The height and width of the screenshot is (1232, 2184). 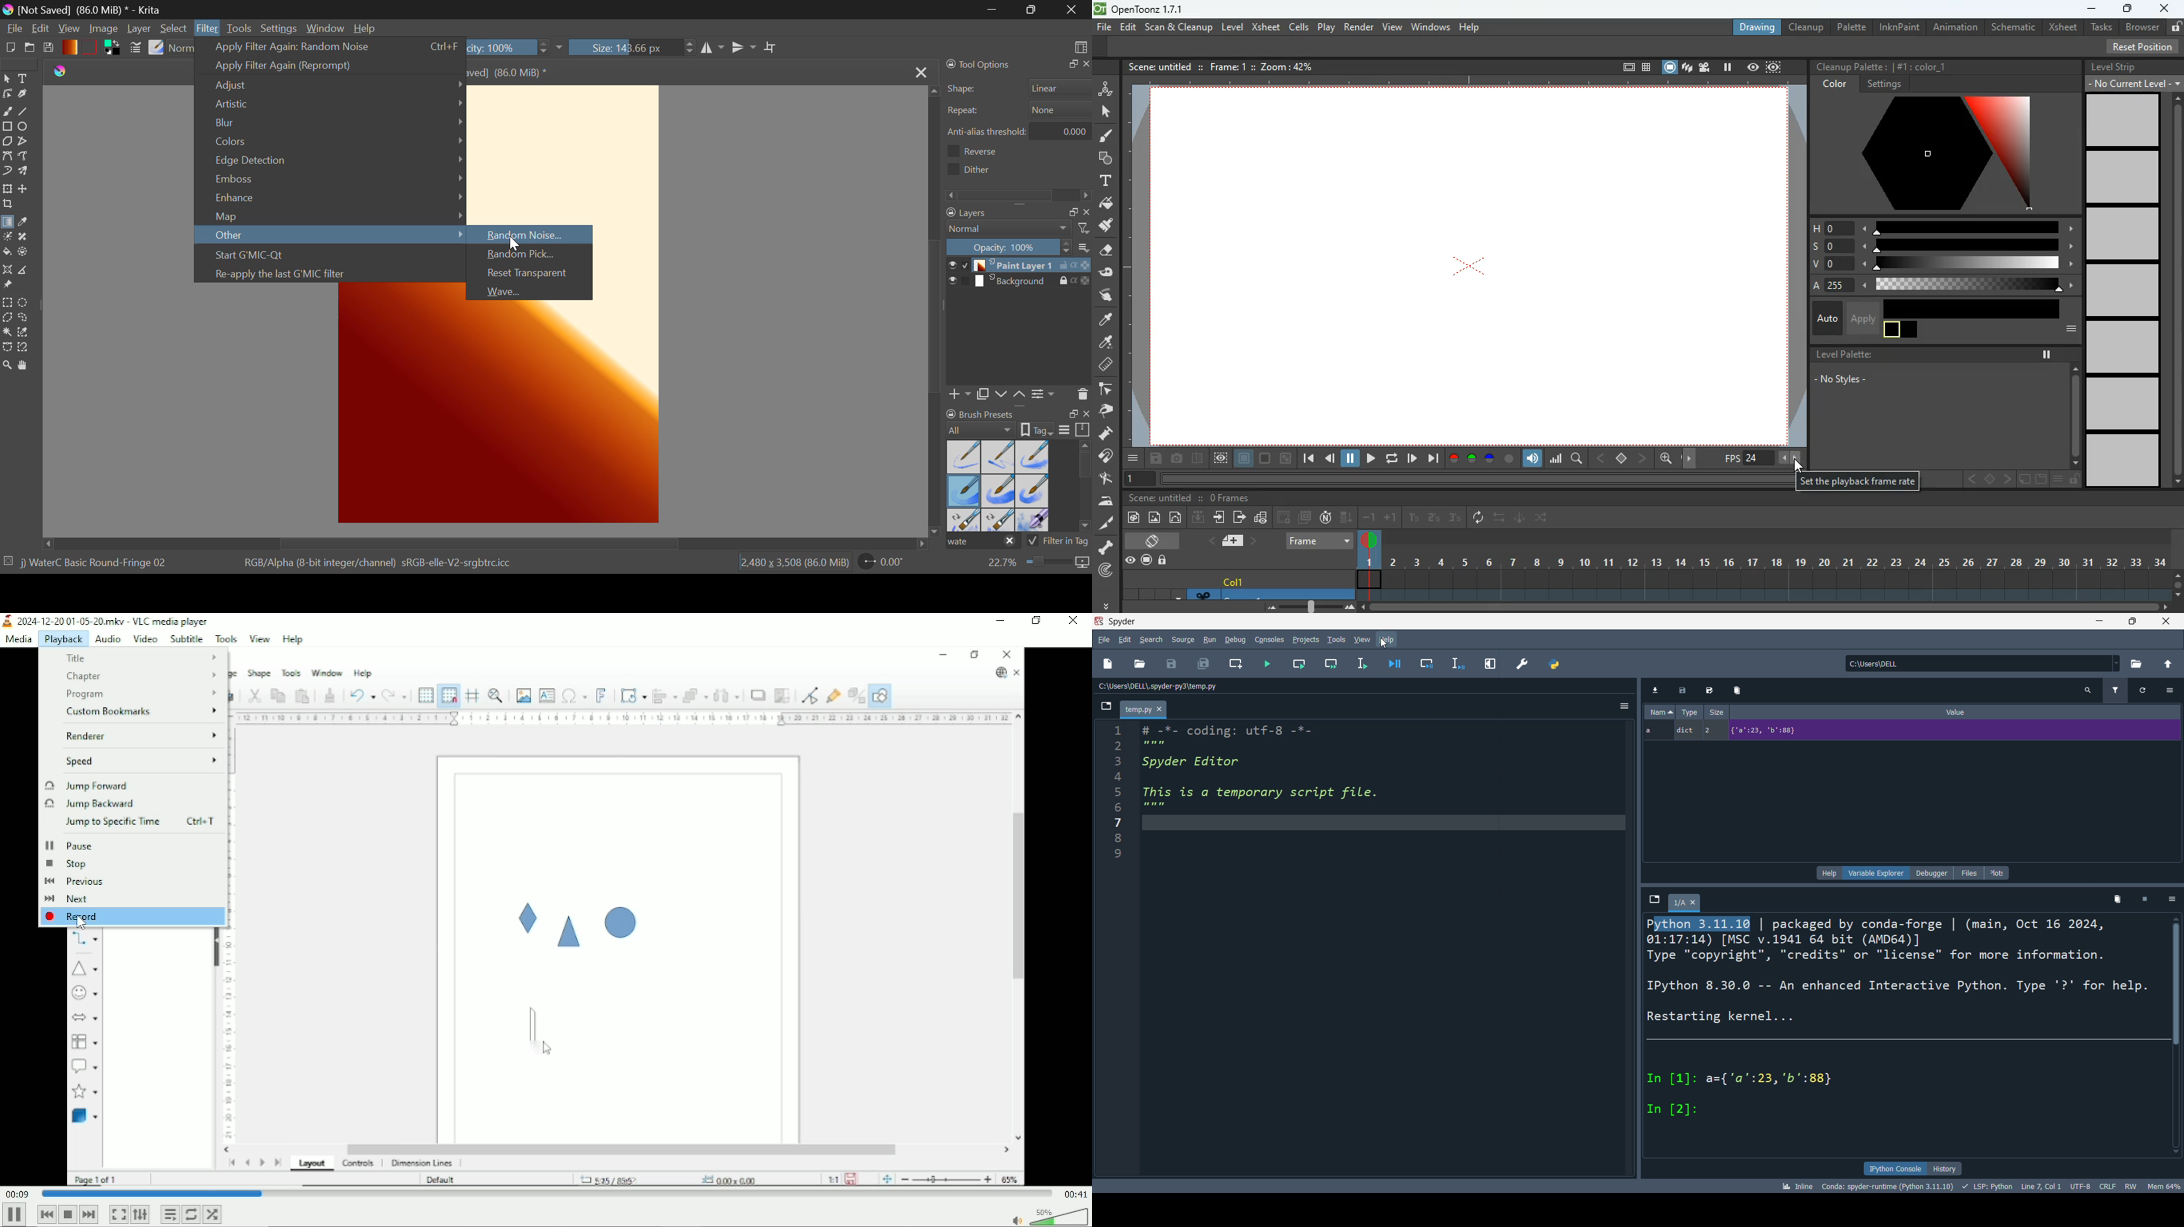 What do you see at coordinates (68, 29) in the screenshot?
I see `View` at bounding box center [68, 29].